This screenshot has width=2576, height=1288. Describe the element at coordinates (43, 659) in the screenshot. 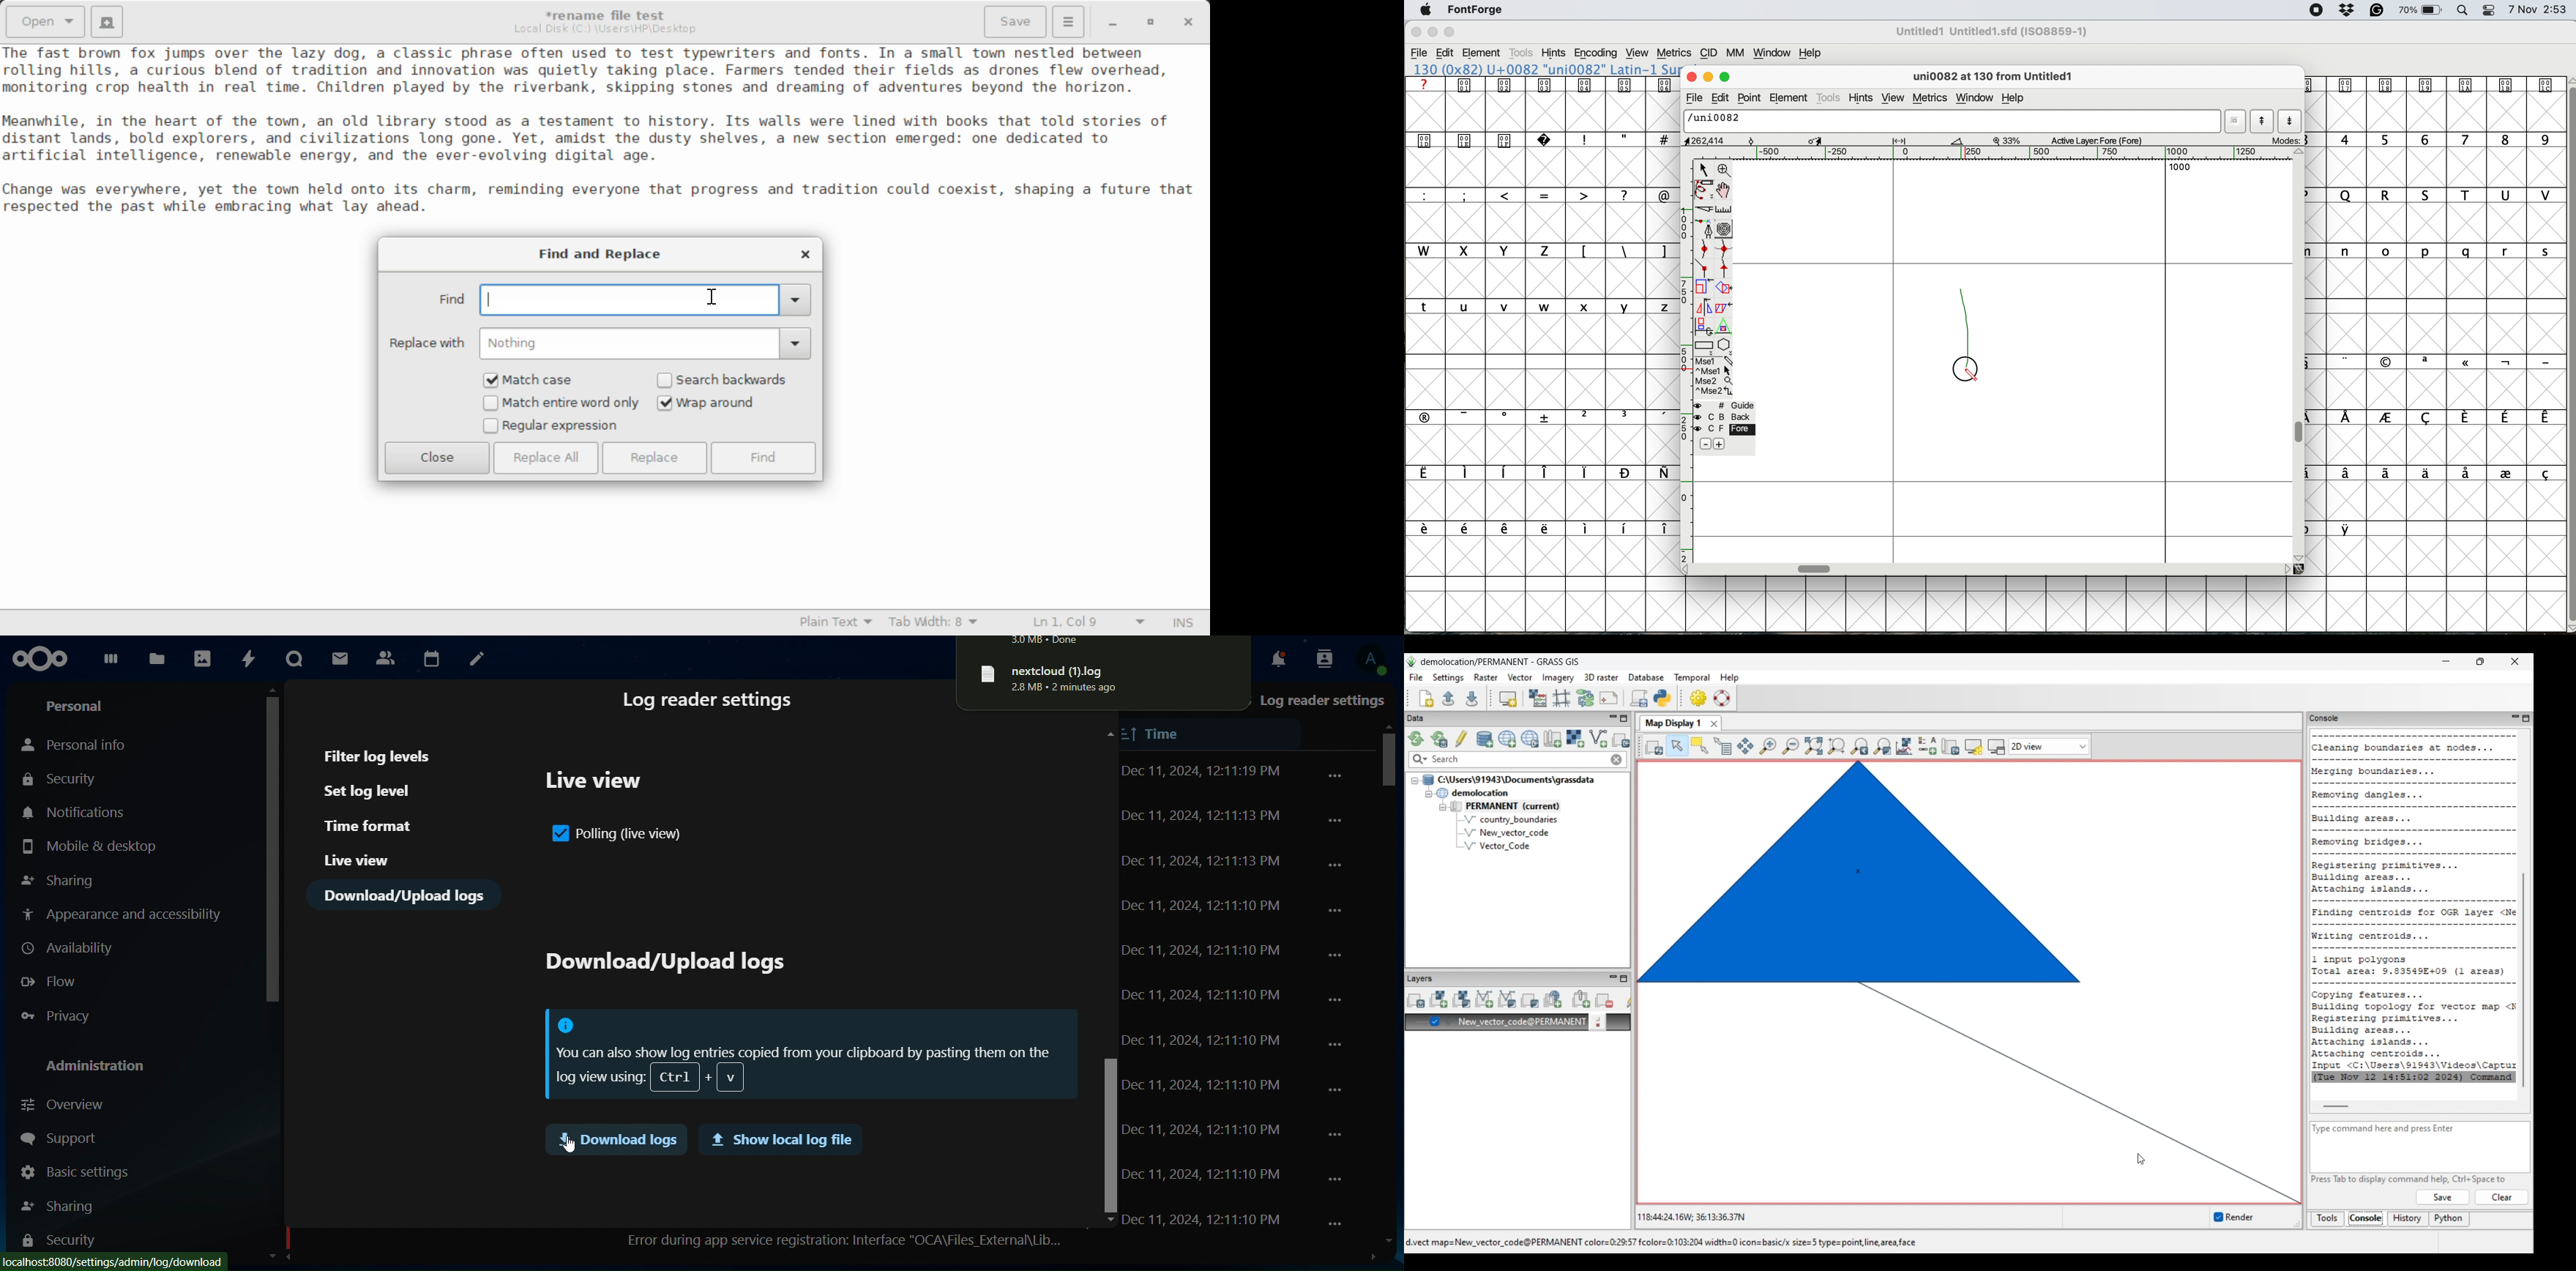

I see `icon` at that location.